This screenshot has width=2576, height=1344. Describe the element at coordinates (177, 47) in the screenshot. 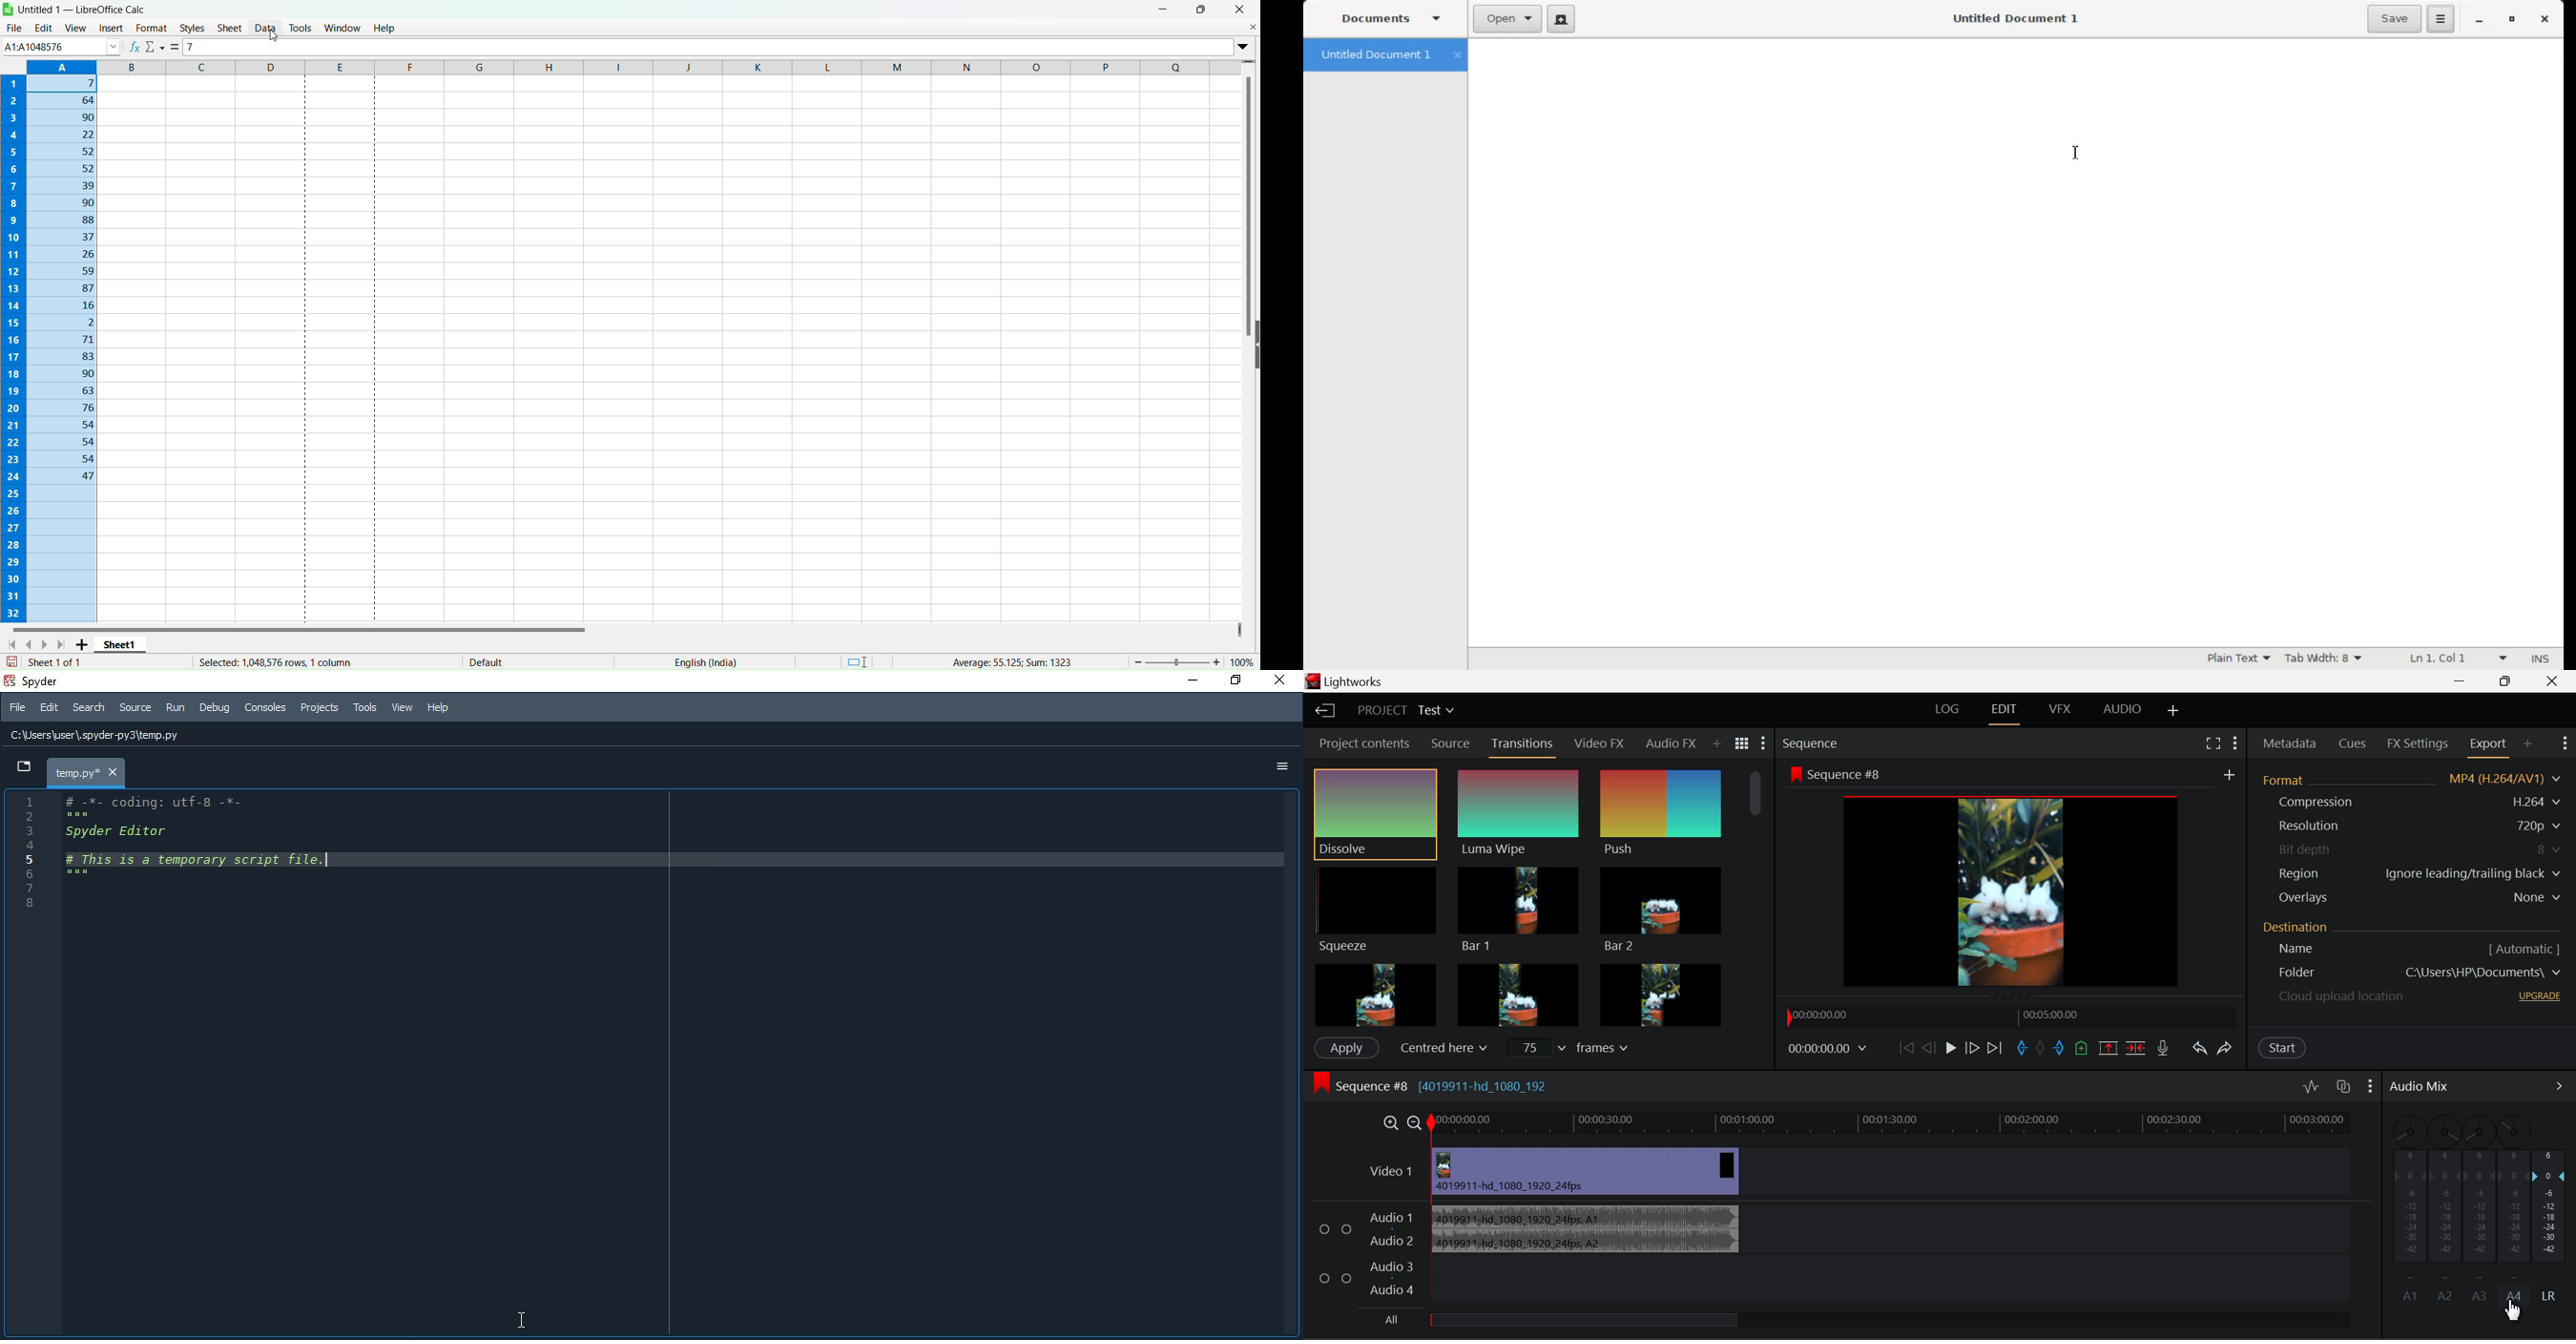

I see `Formula` at that location.